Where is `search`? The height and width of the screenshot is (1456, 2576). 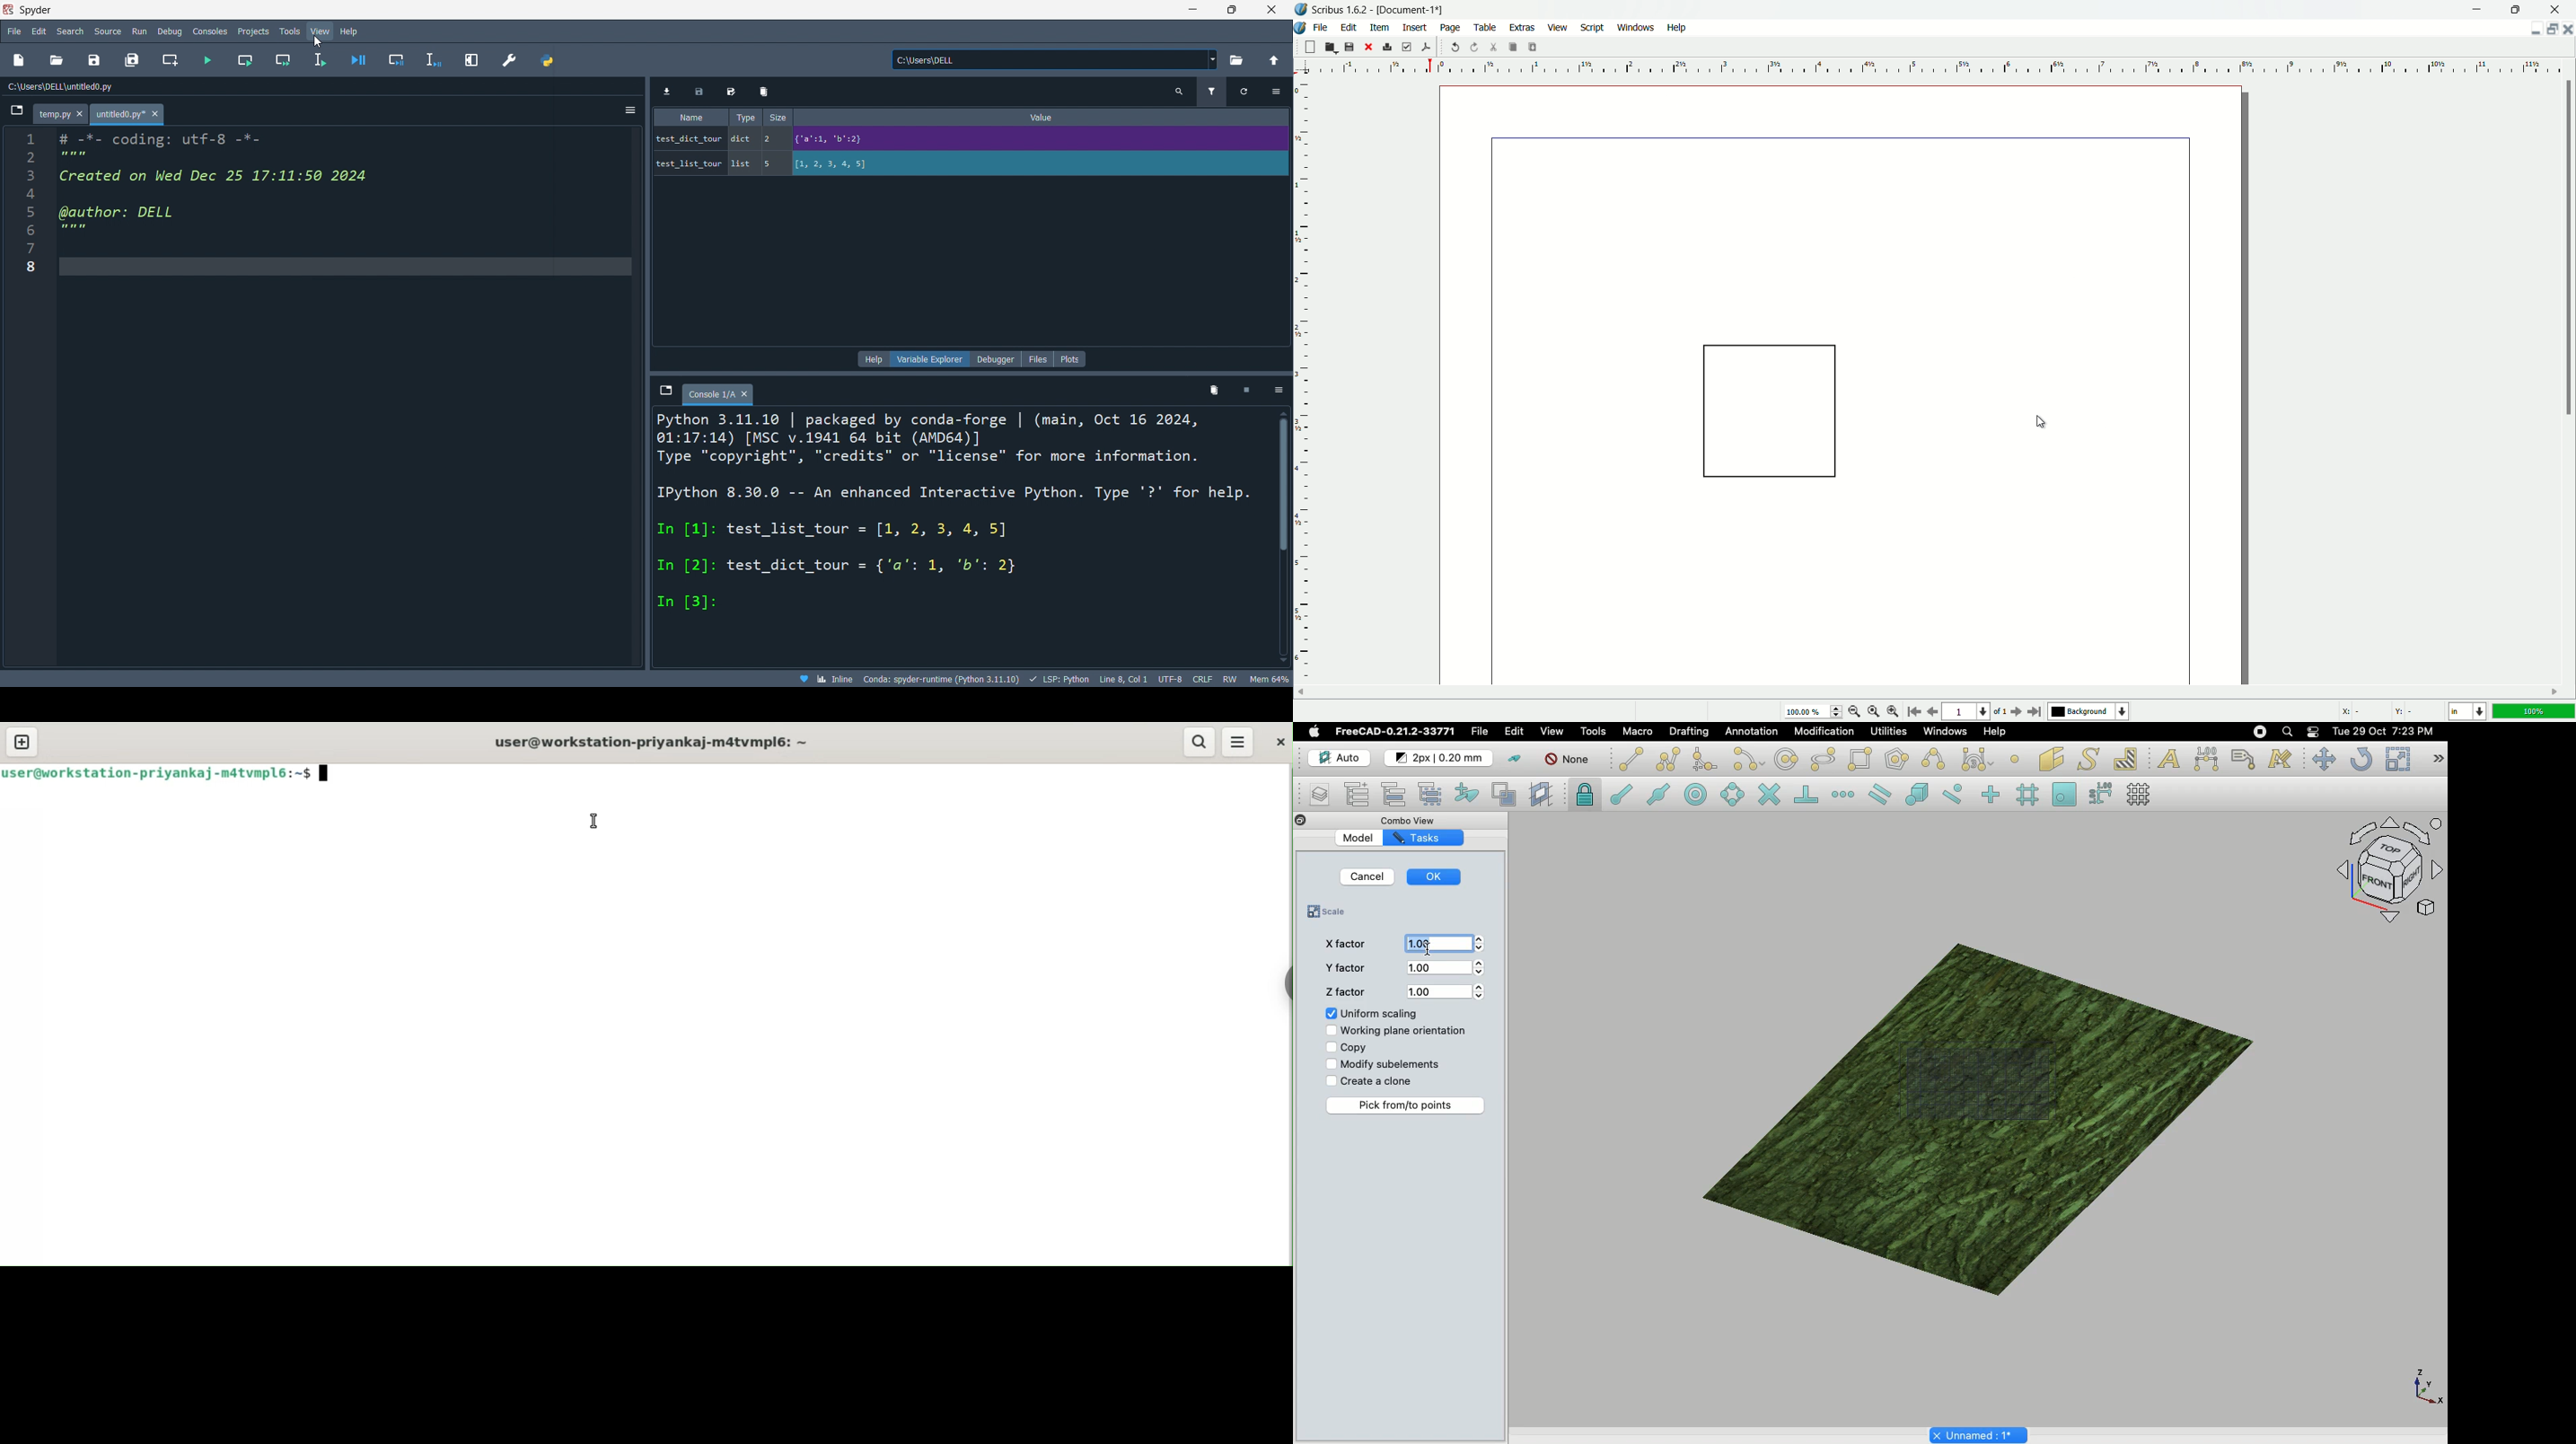
search is located at coordinates (1179, 92).